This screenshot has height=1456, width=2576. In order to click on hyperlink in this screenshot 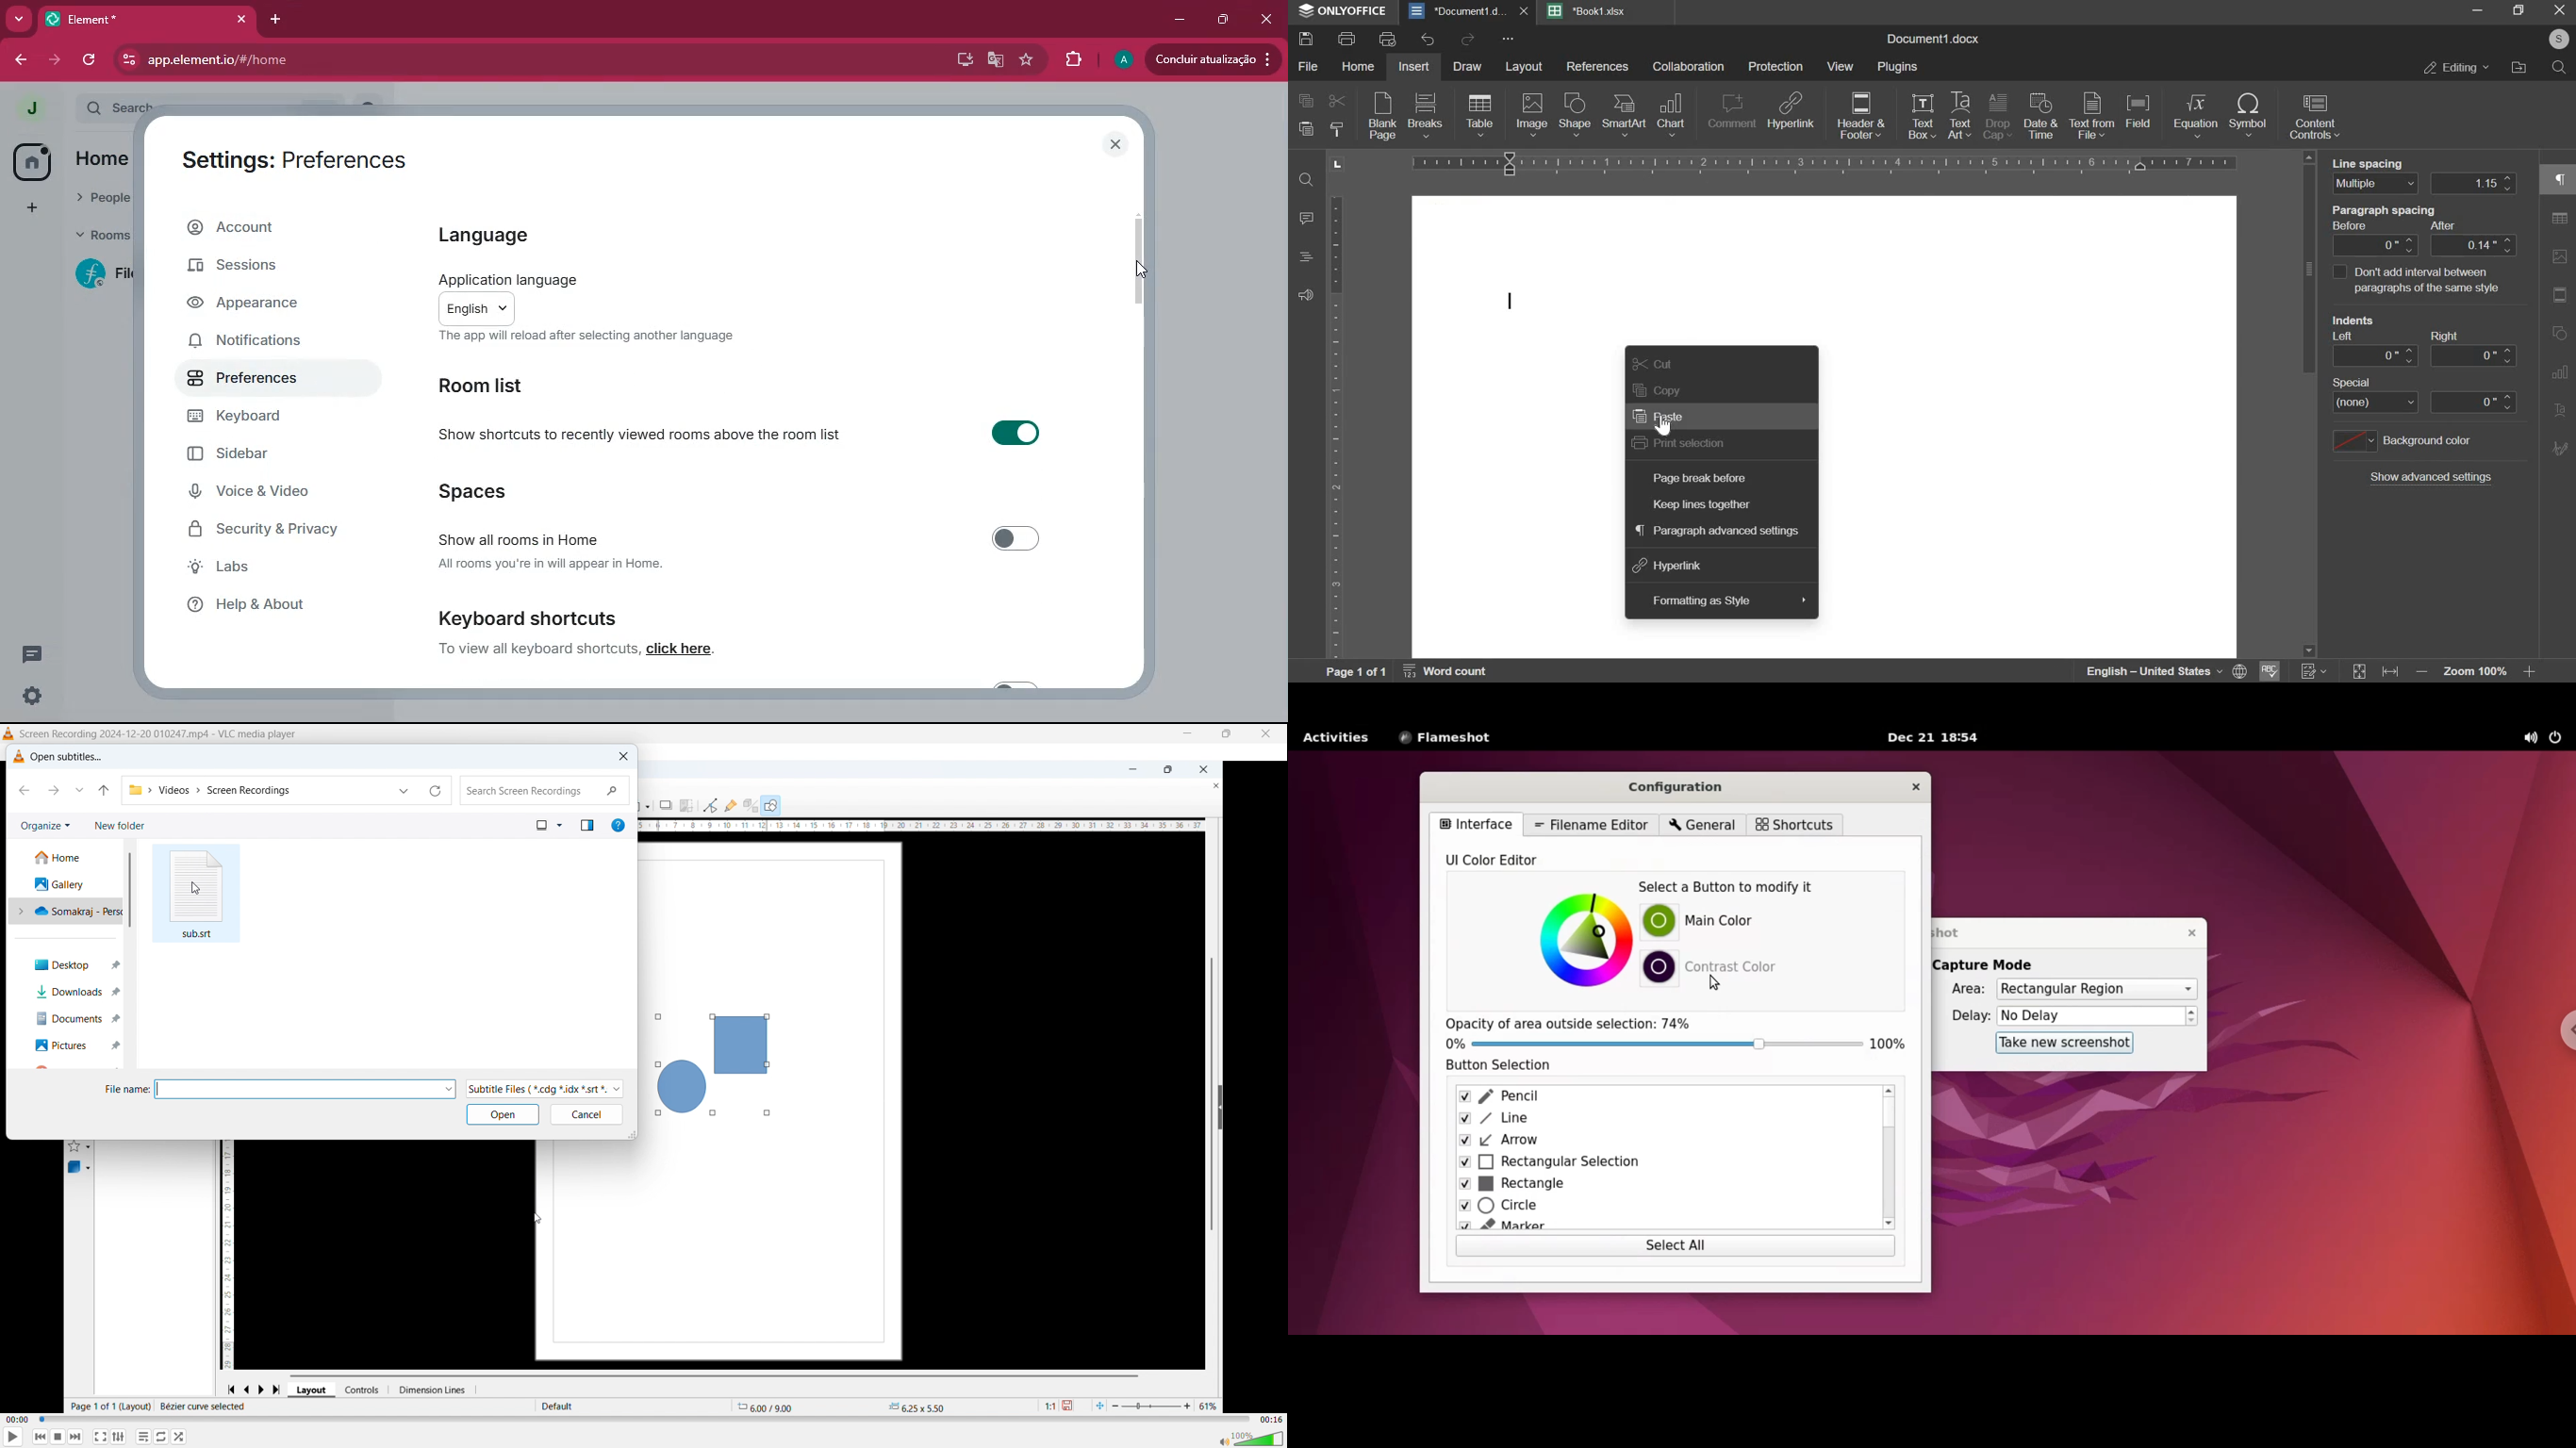, I will do `click(1669, 566)`.